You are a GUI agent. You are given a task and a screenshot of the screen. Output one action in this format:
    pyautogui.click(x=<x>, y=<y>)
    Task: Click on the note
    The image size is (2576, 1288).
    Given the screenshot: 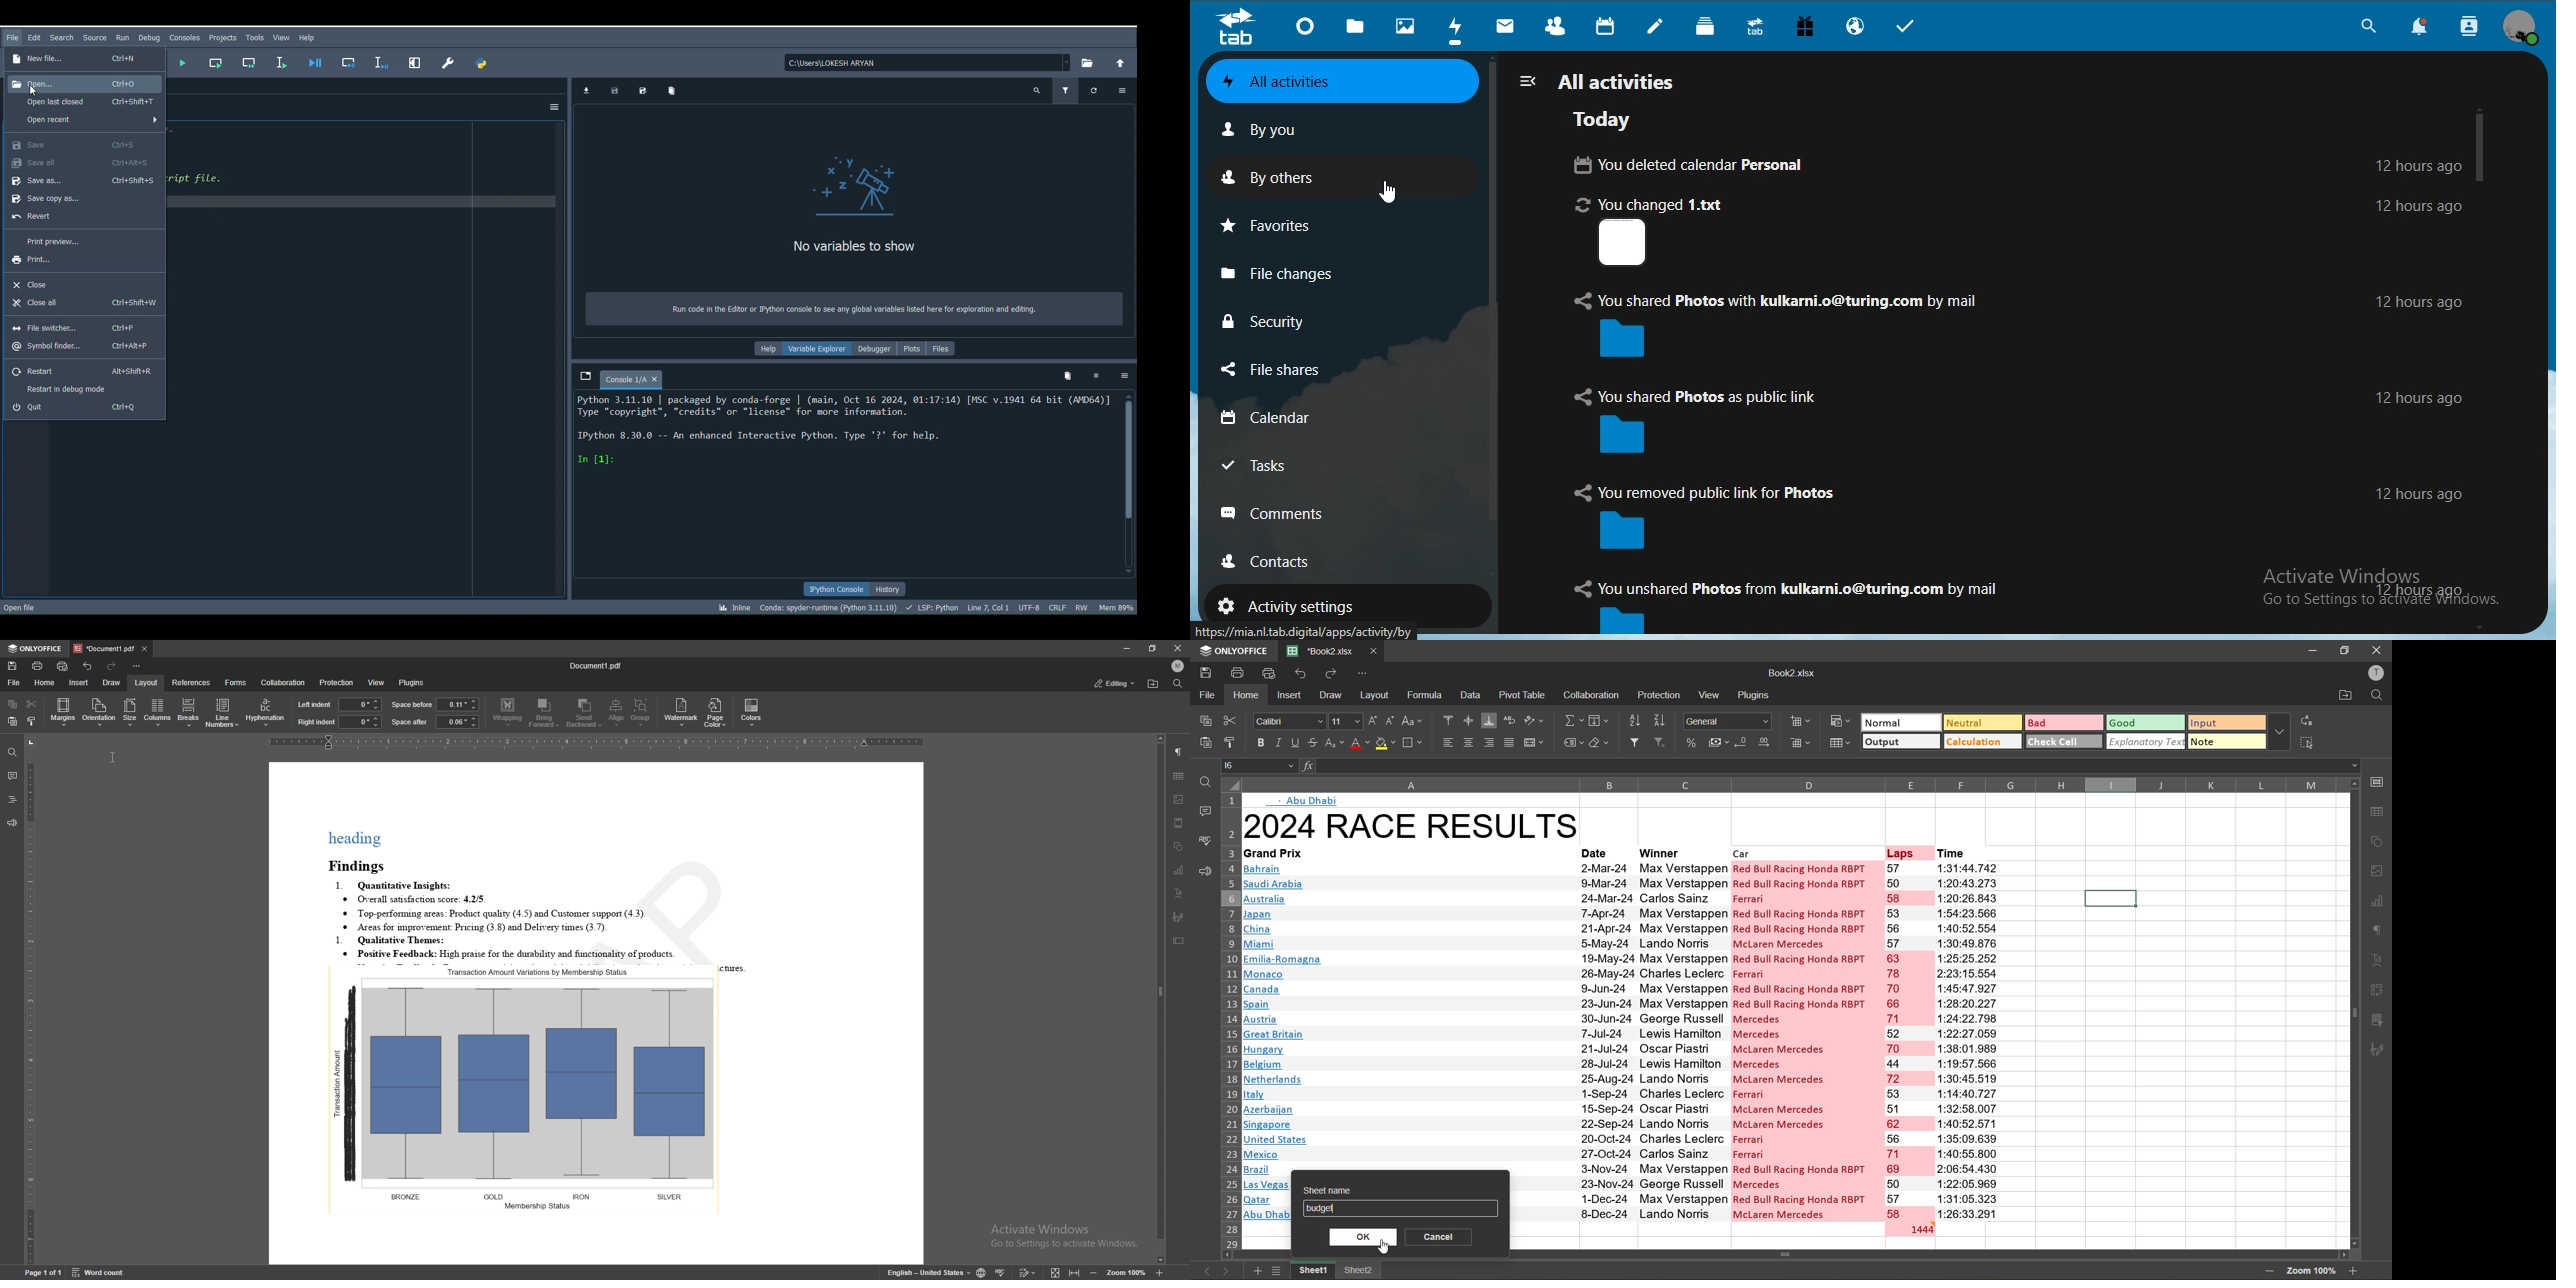 What is the action you would take?
    pyautogui.click(x=2227, y=741)
    